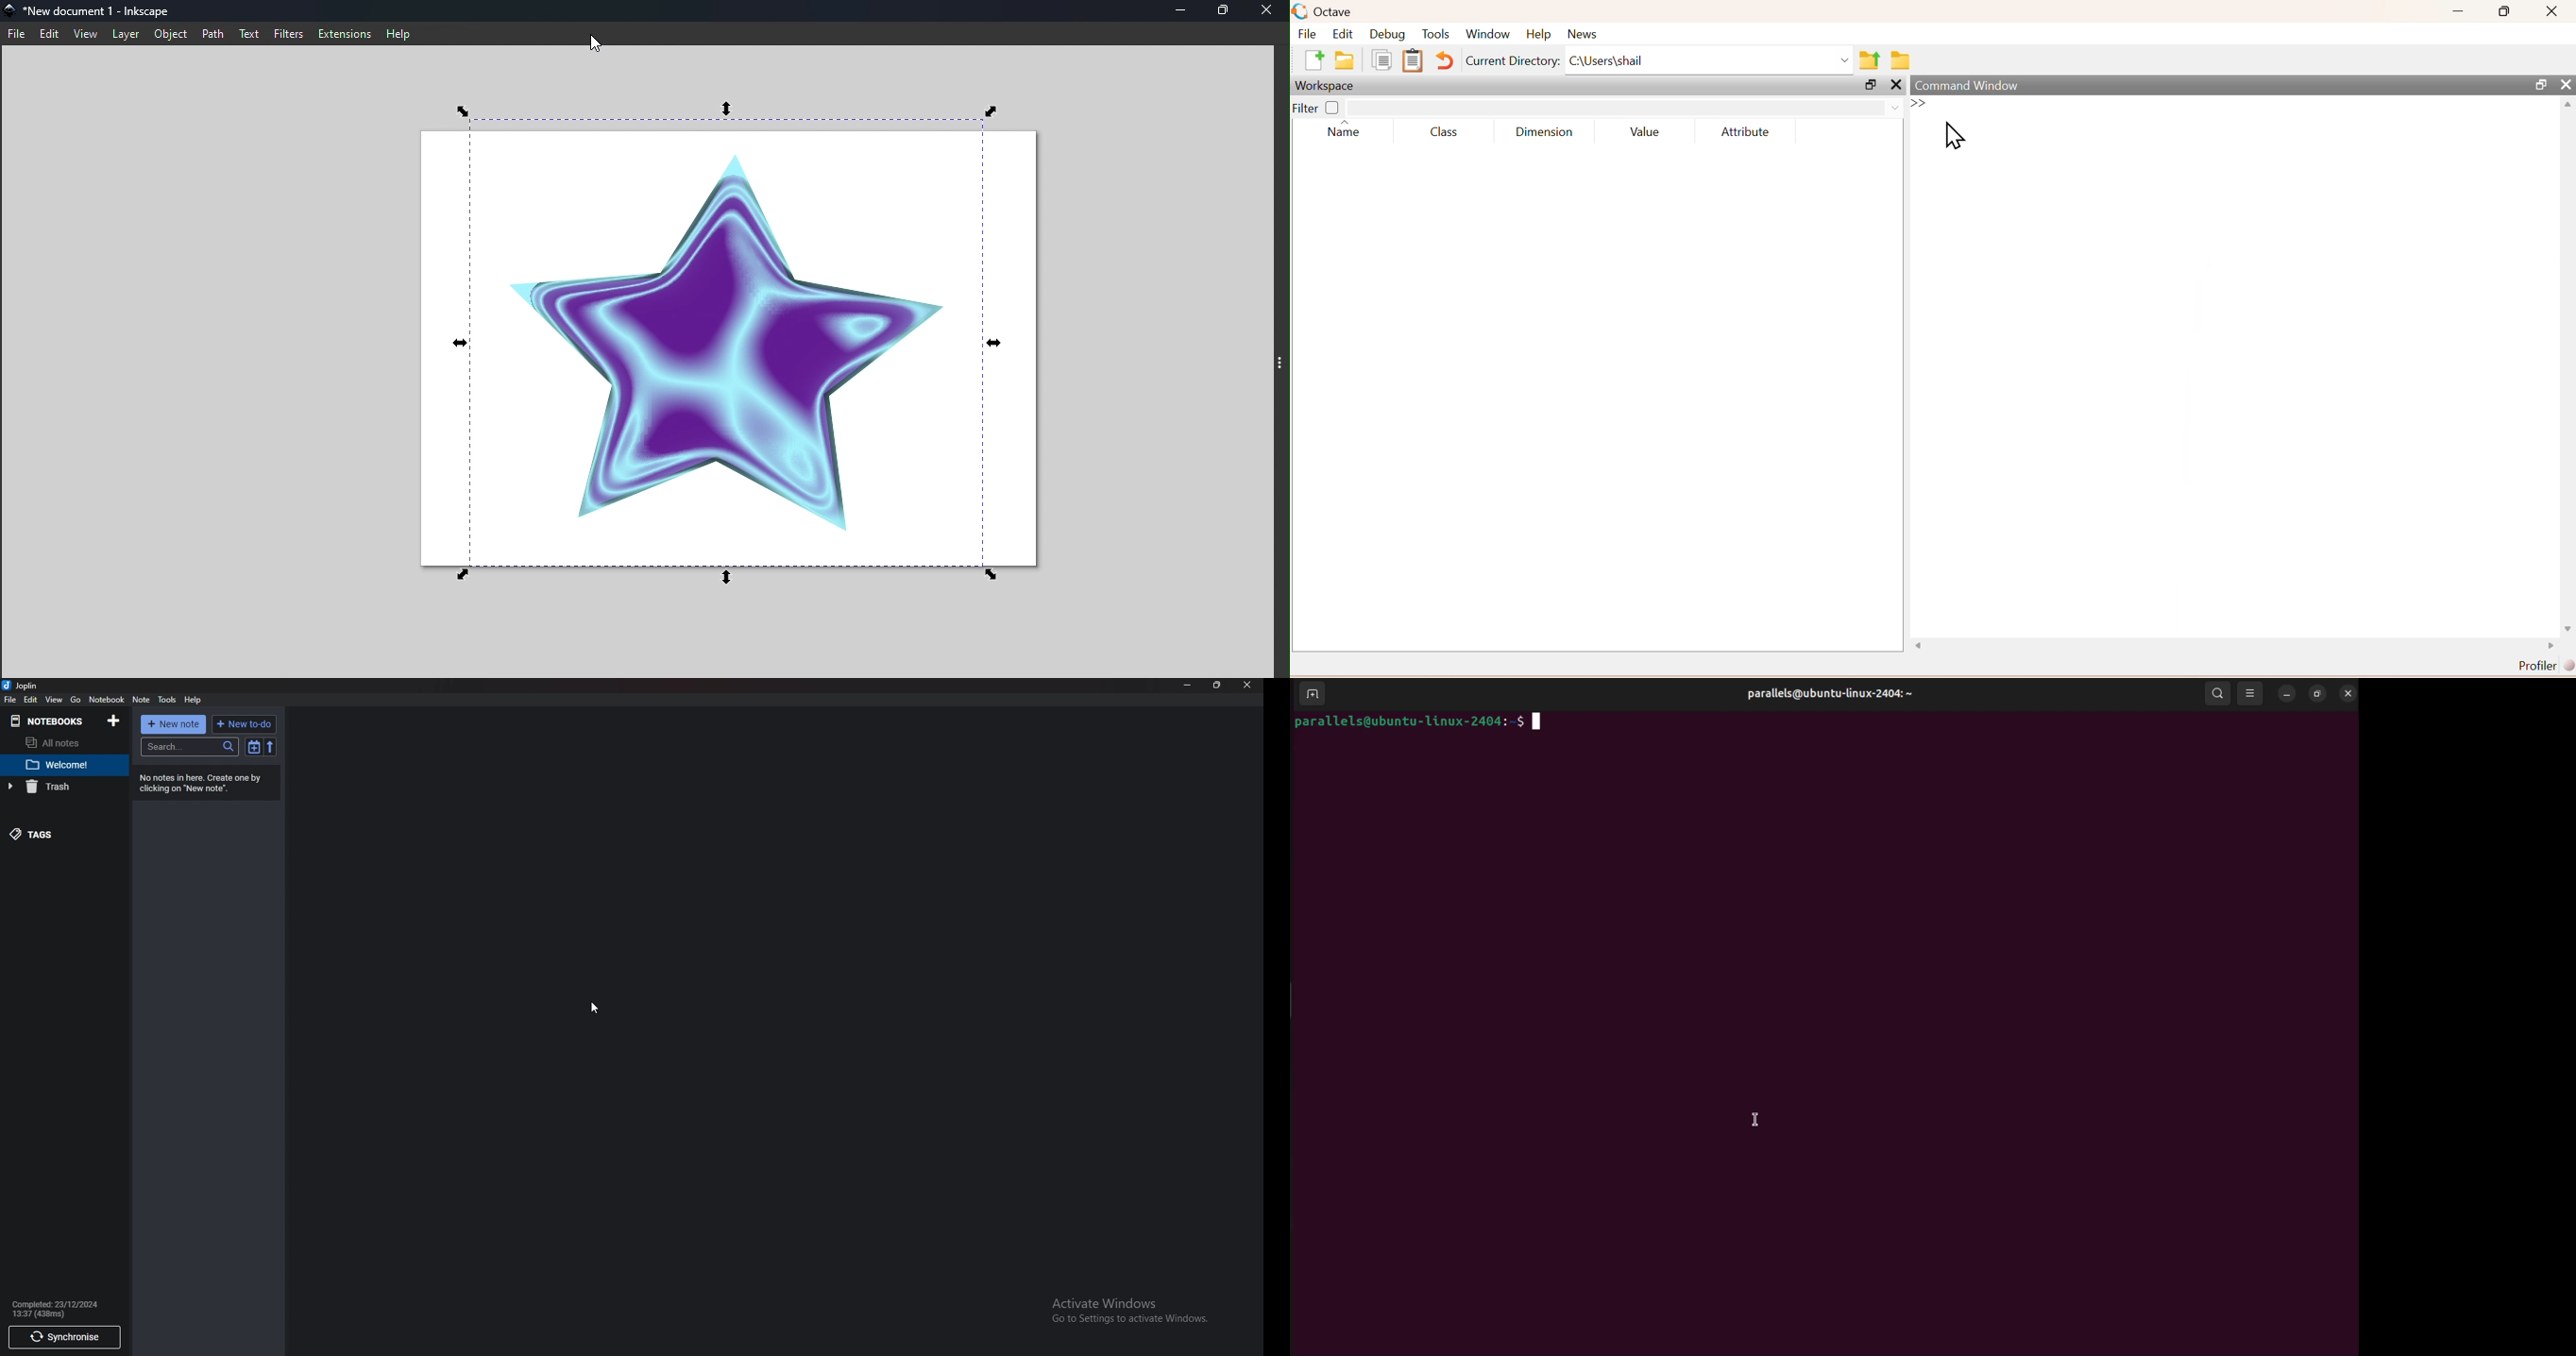  I want to click on Minimize, so click(2460, 11).